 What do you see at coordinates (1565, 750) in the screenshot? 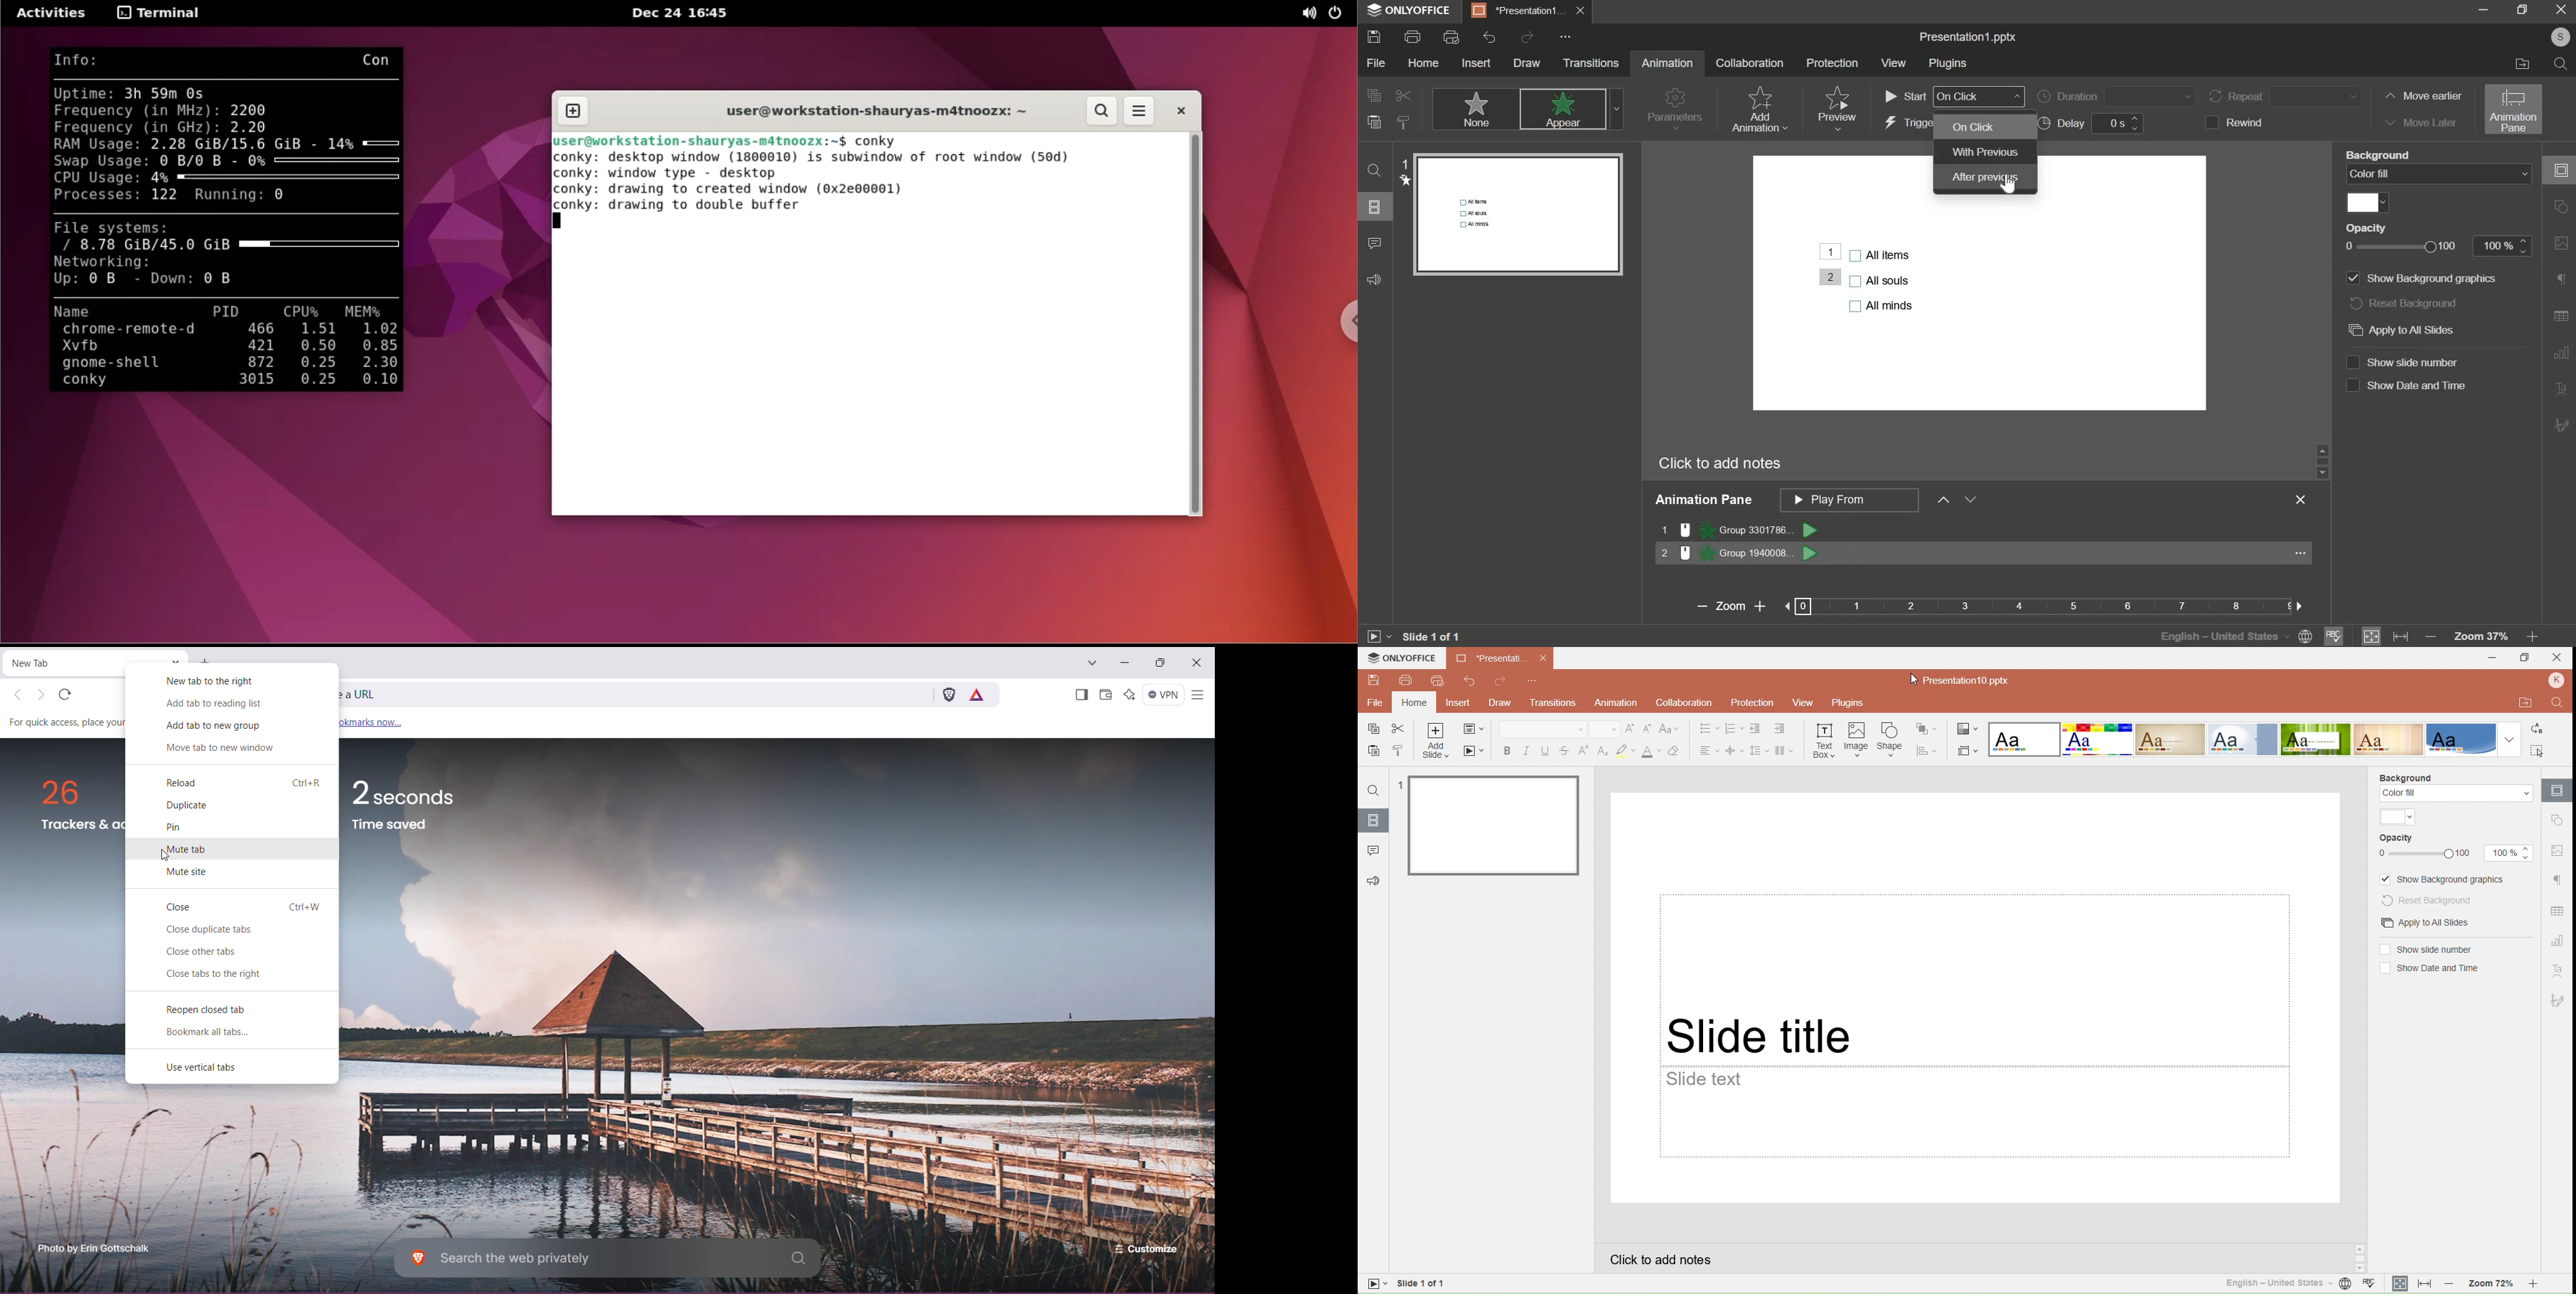
I see `Strike through` at bounding box center [1565, 750].